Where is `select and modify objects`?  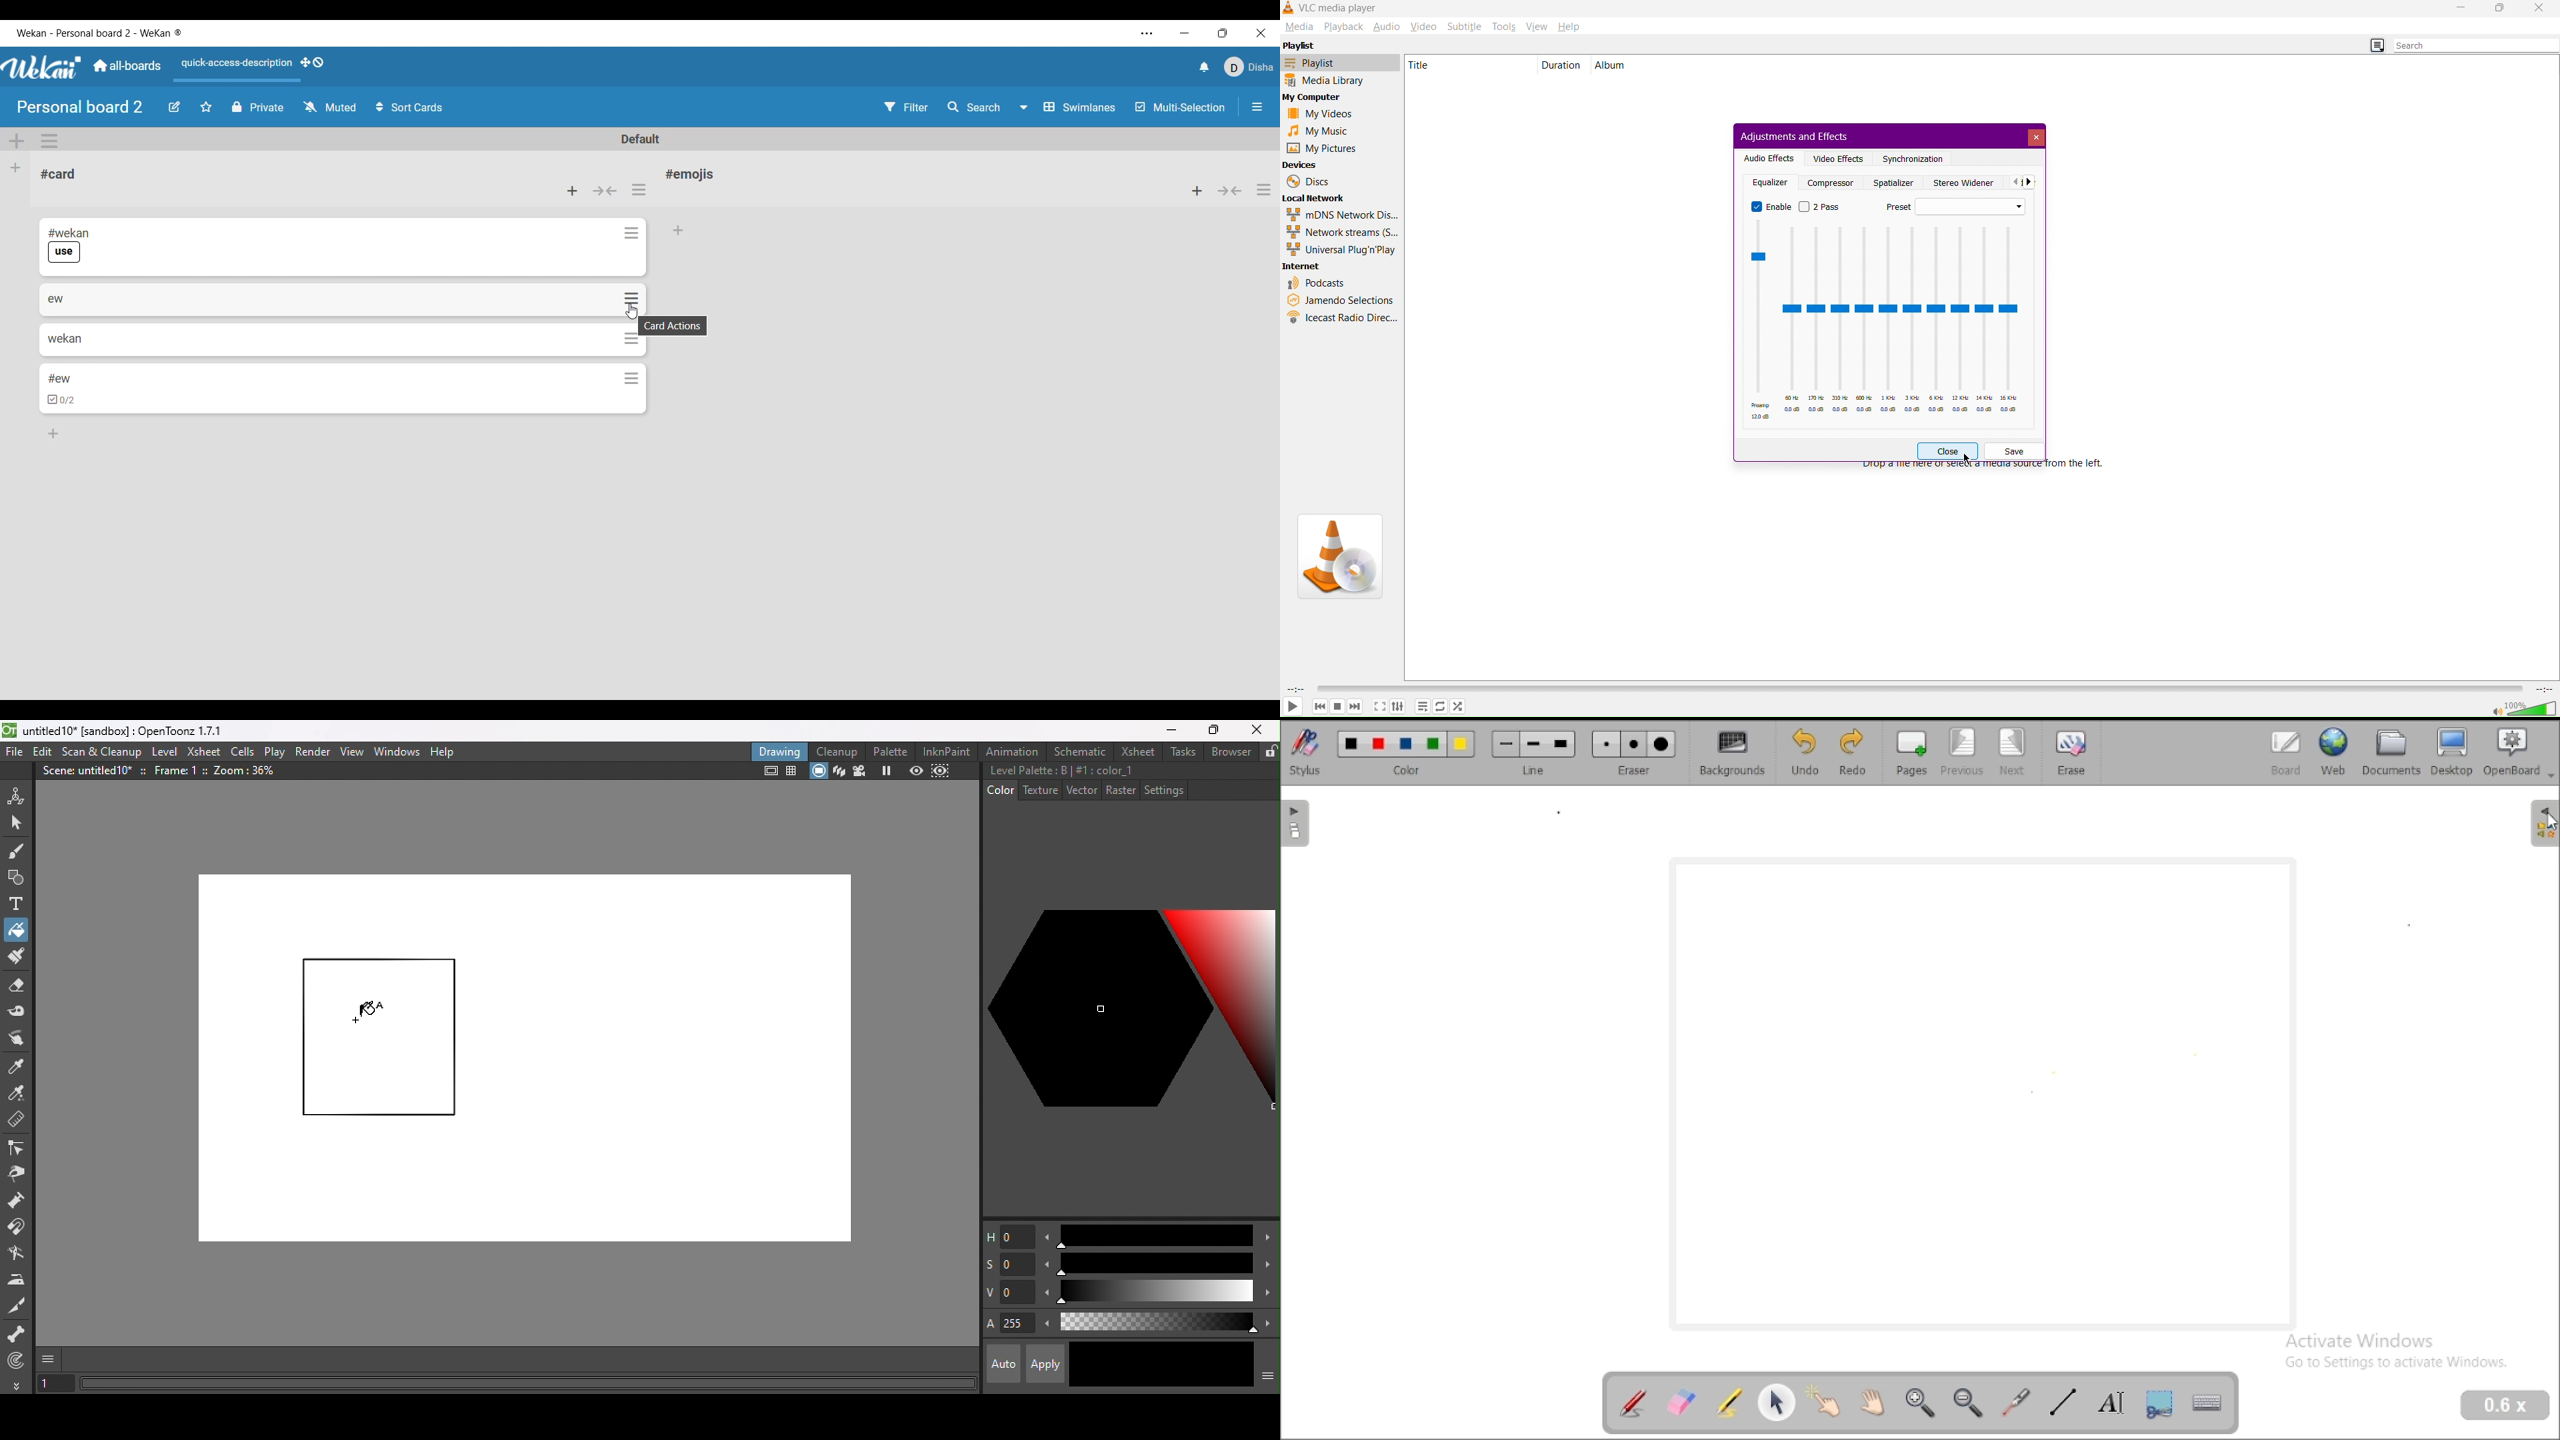
select and modify objects is located at coordinates (1778, 1401).